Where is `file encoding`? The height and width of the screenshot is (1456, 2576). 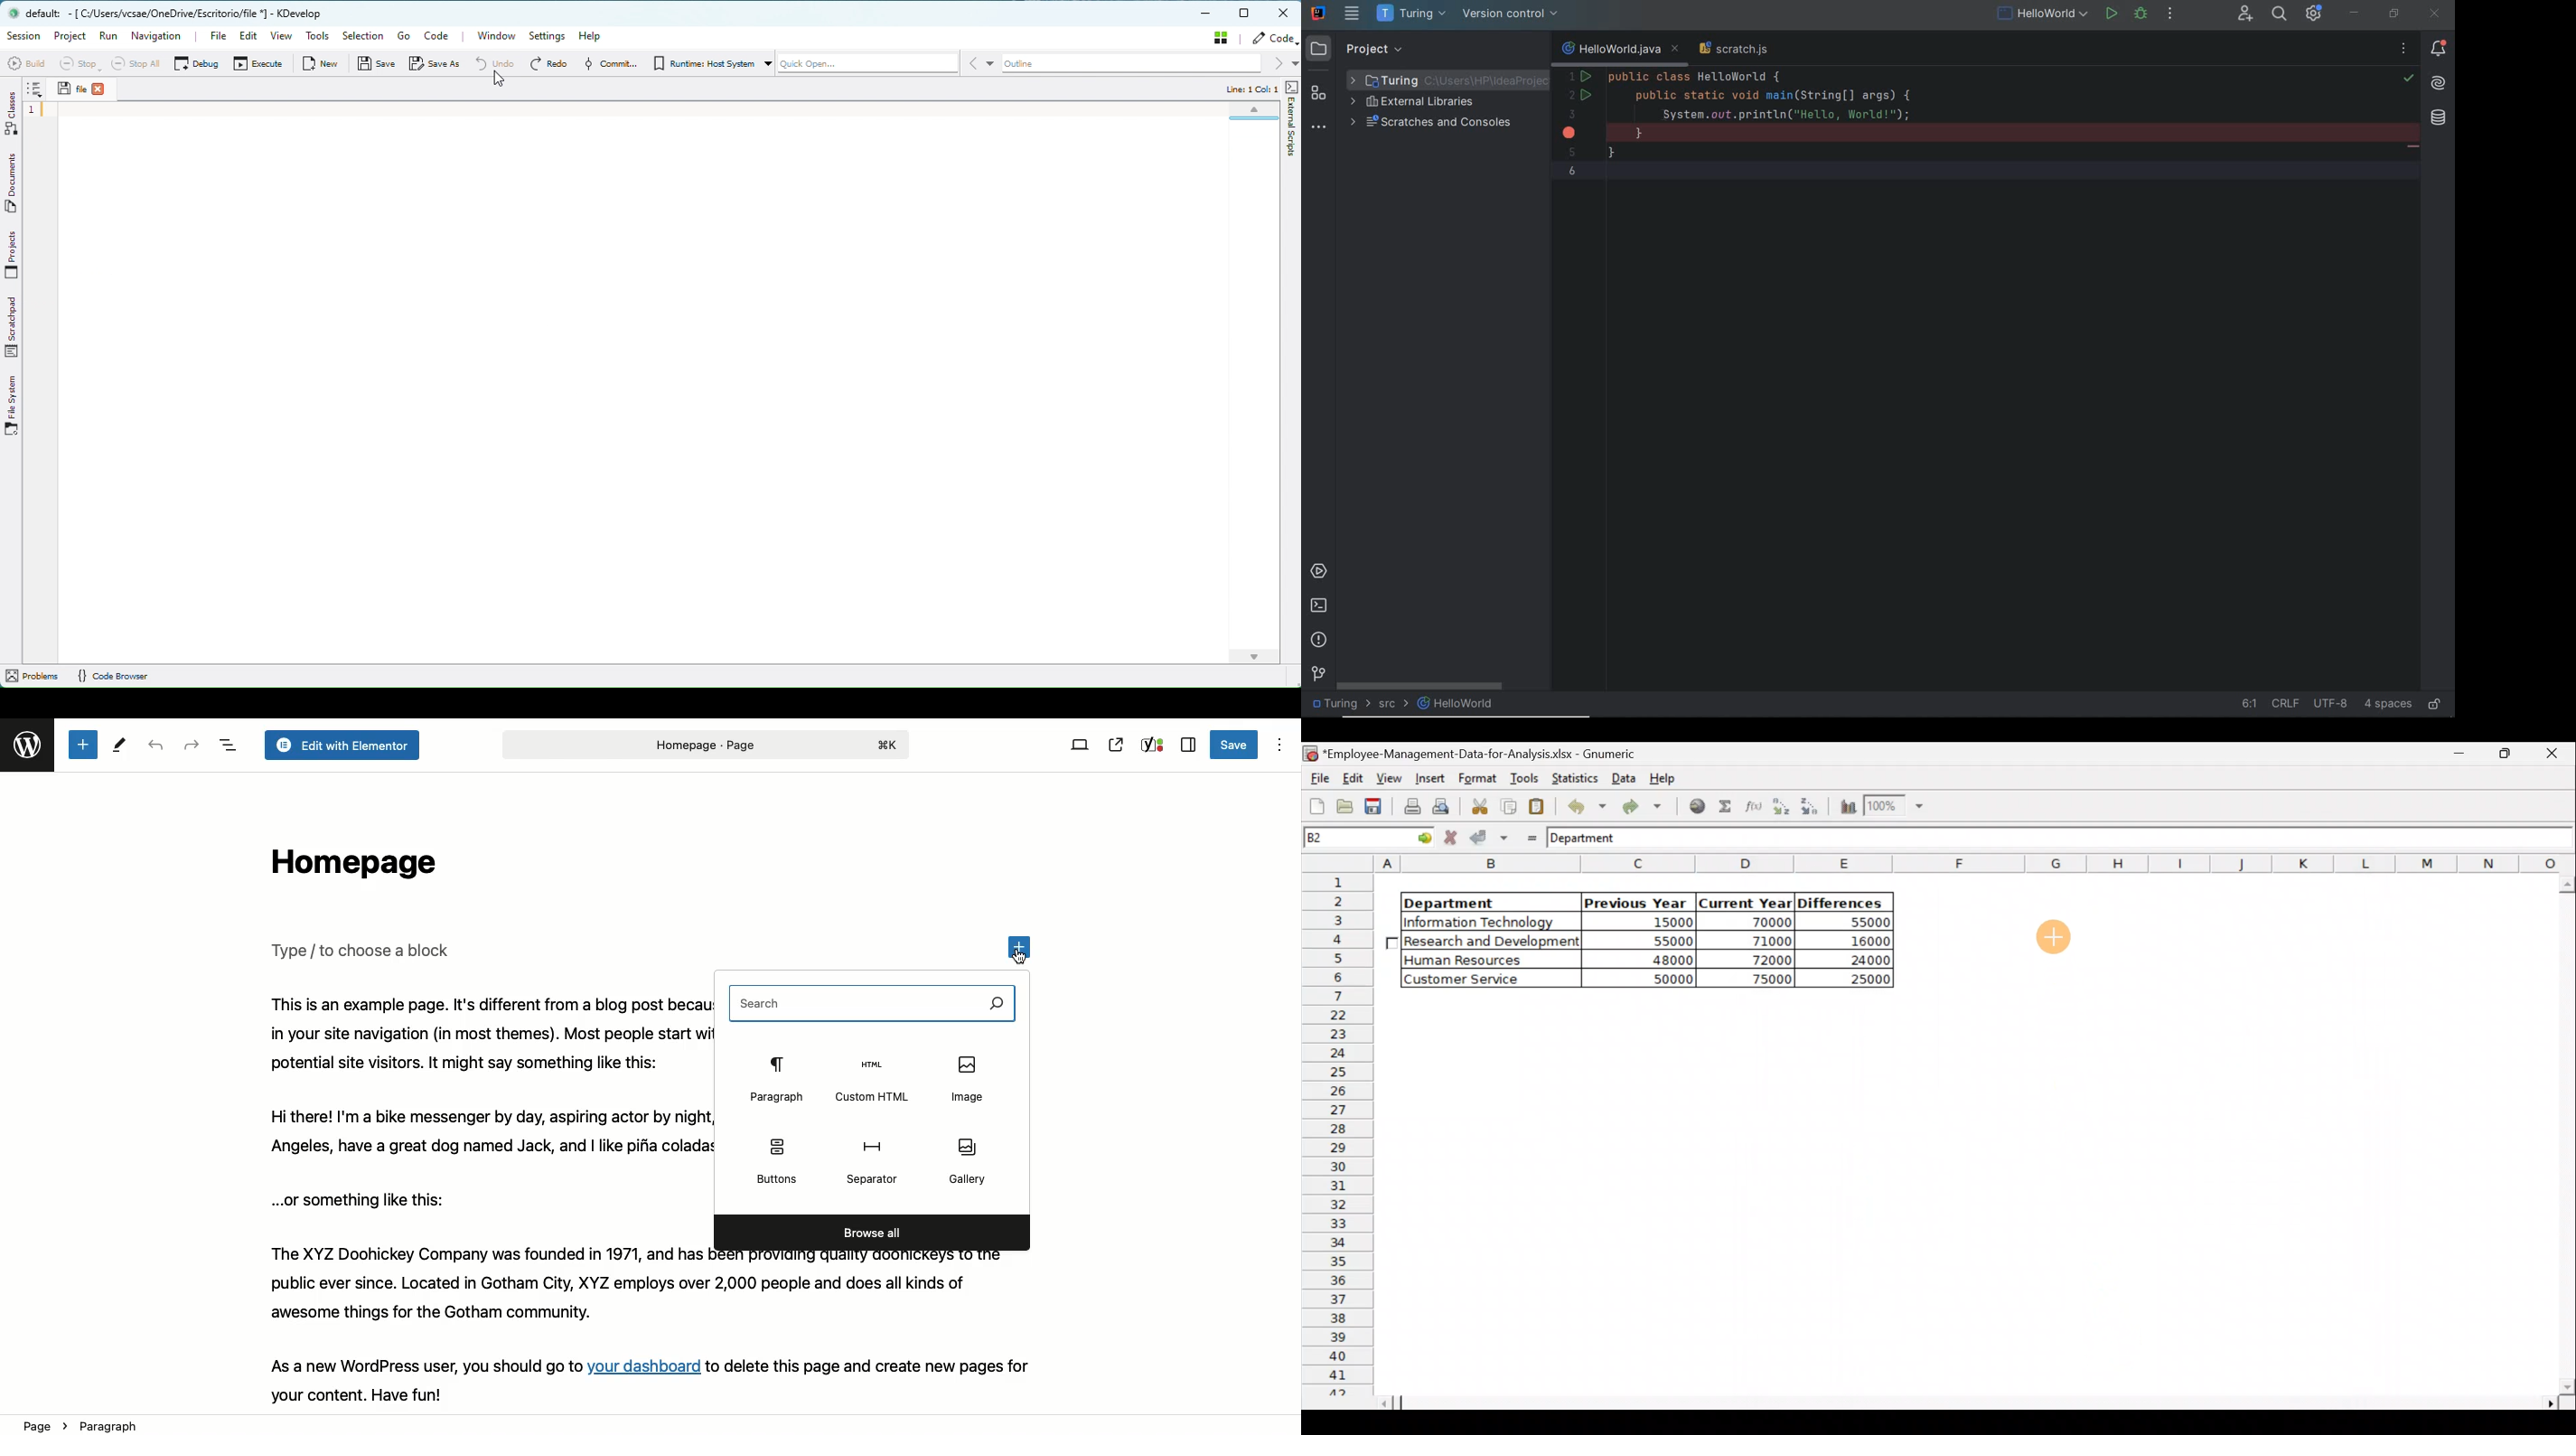
file encoding is located at coordinates (2333, 703).